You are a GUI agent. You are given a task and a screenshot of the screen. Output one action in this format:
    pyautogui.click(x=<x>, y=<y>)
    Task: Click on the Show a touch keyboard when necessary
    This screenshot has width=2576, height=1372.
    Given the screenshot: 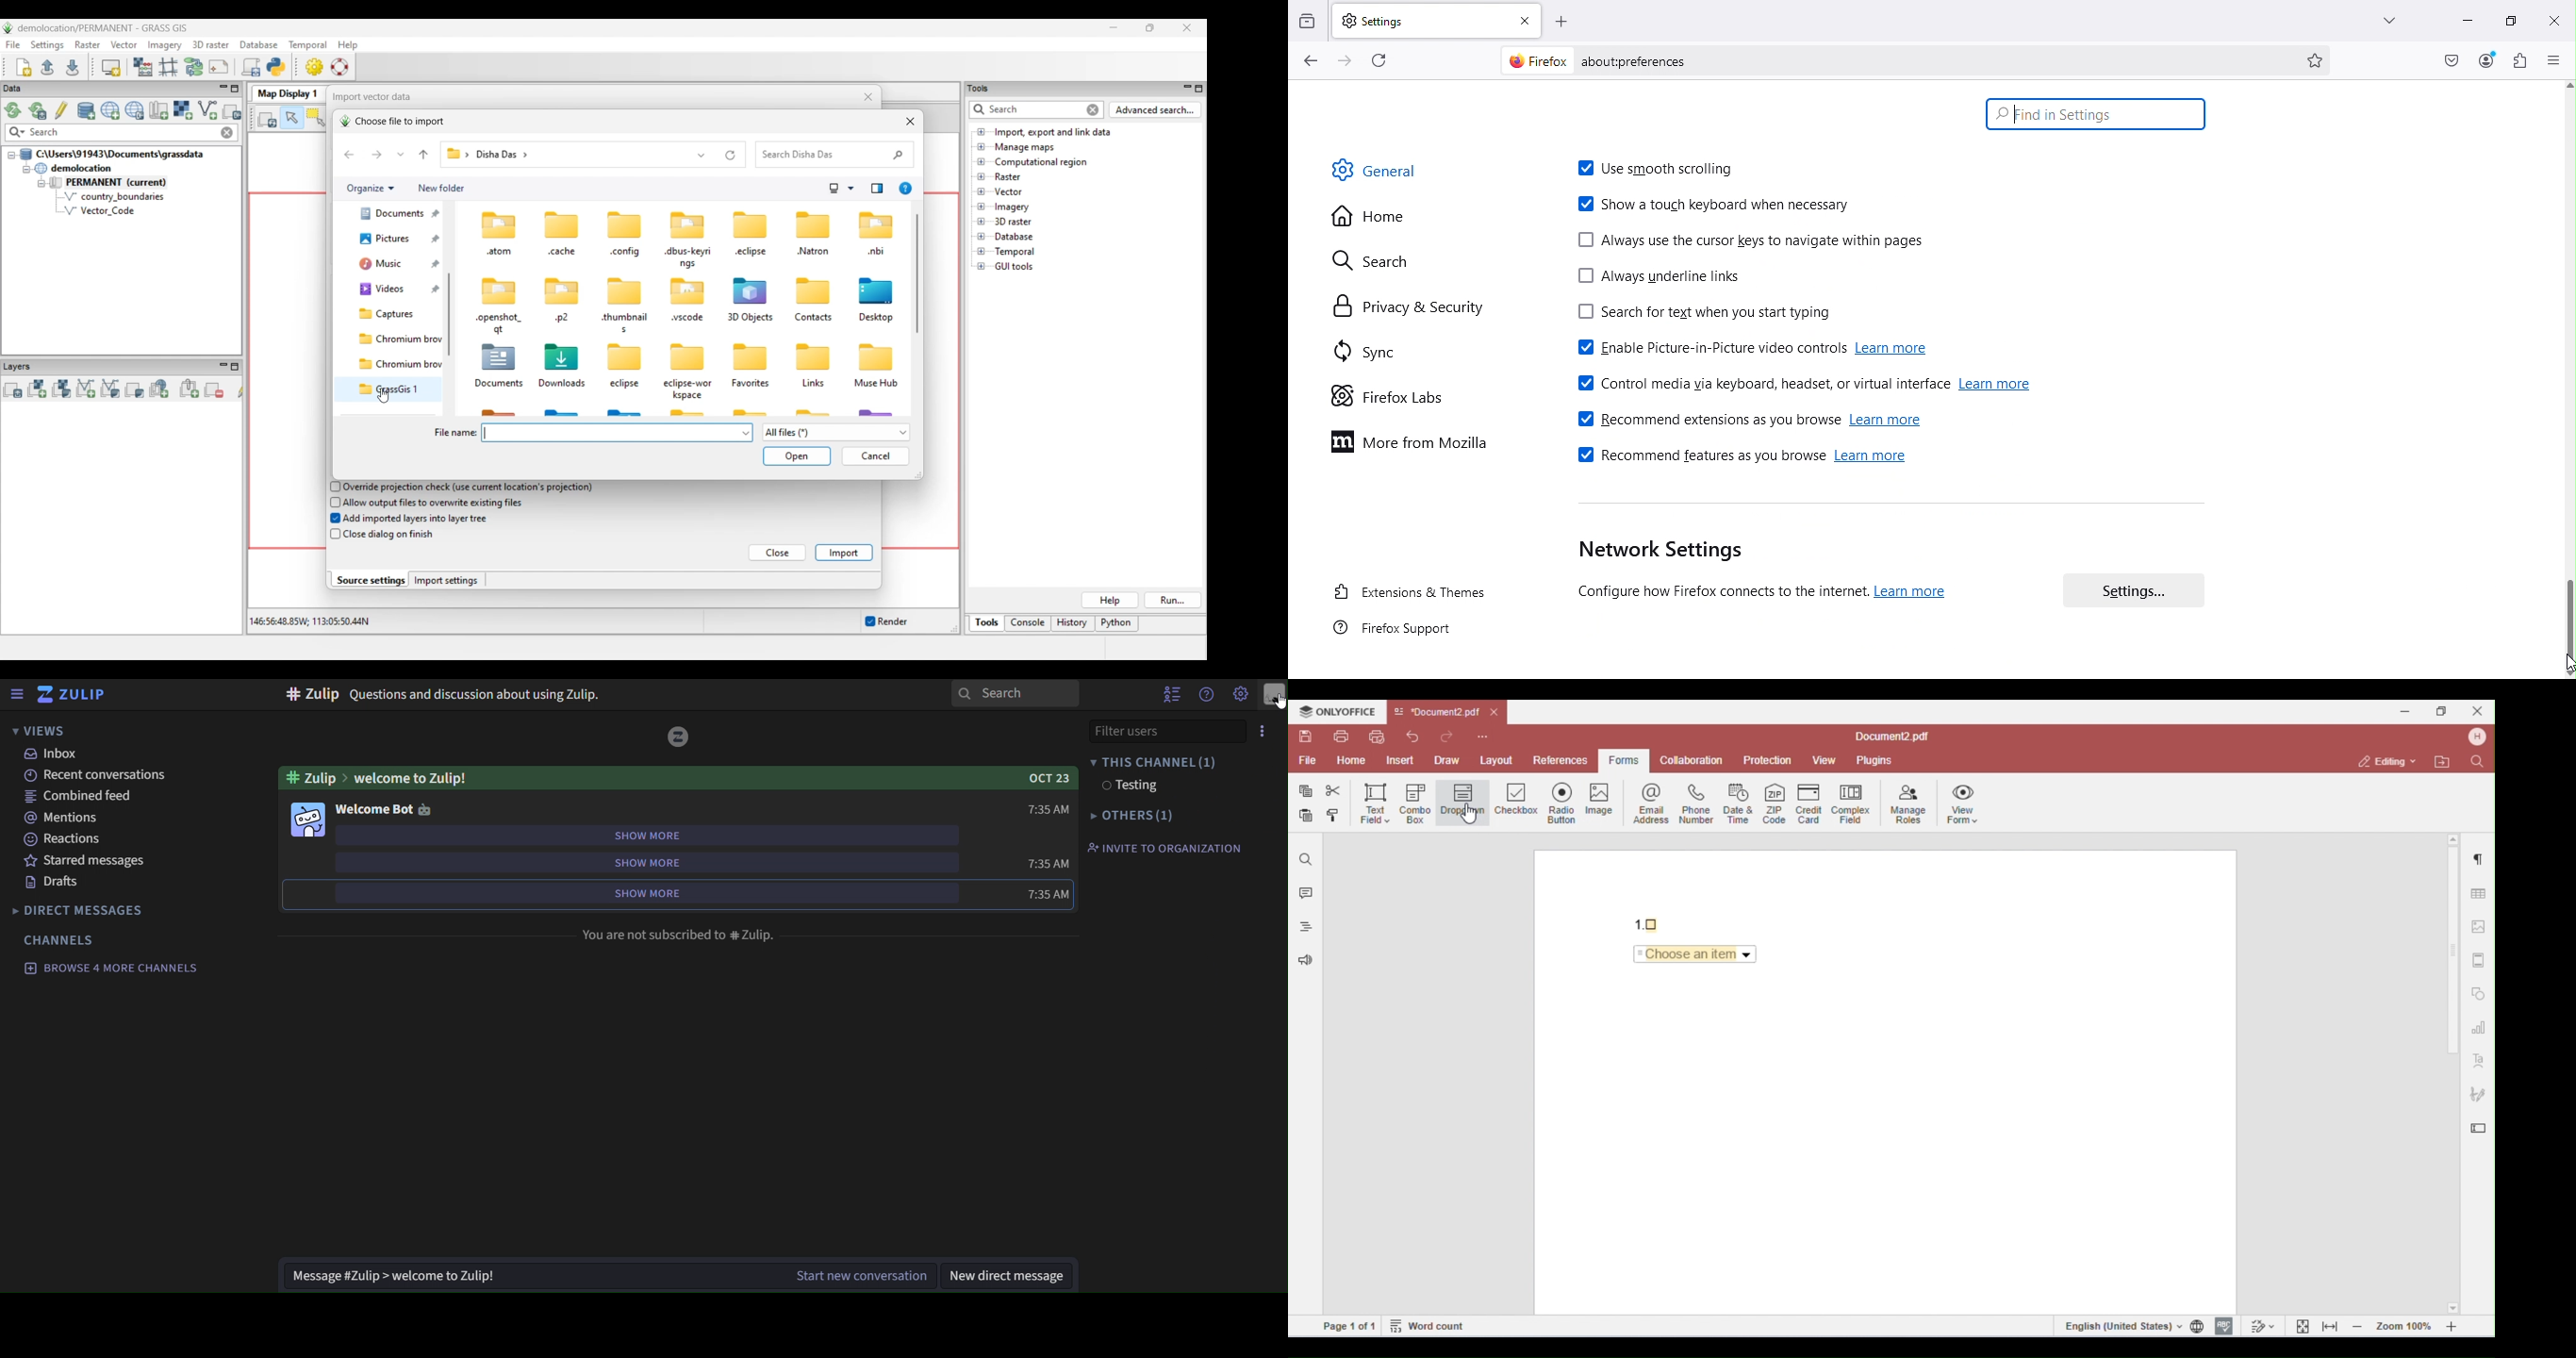 What is the action you would take?
    pyautogui.click(x=1710, y=207)
    